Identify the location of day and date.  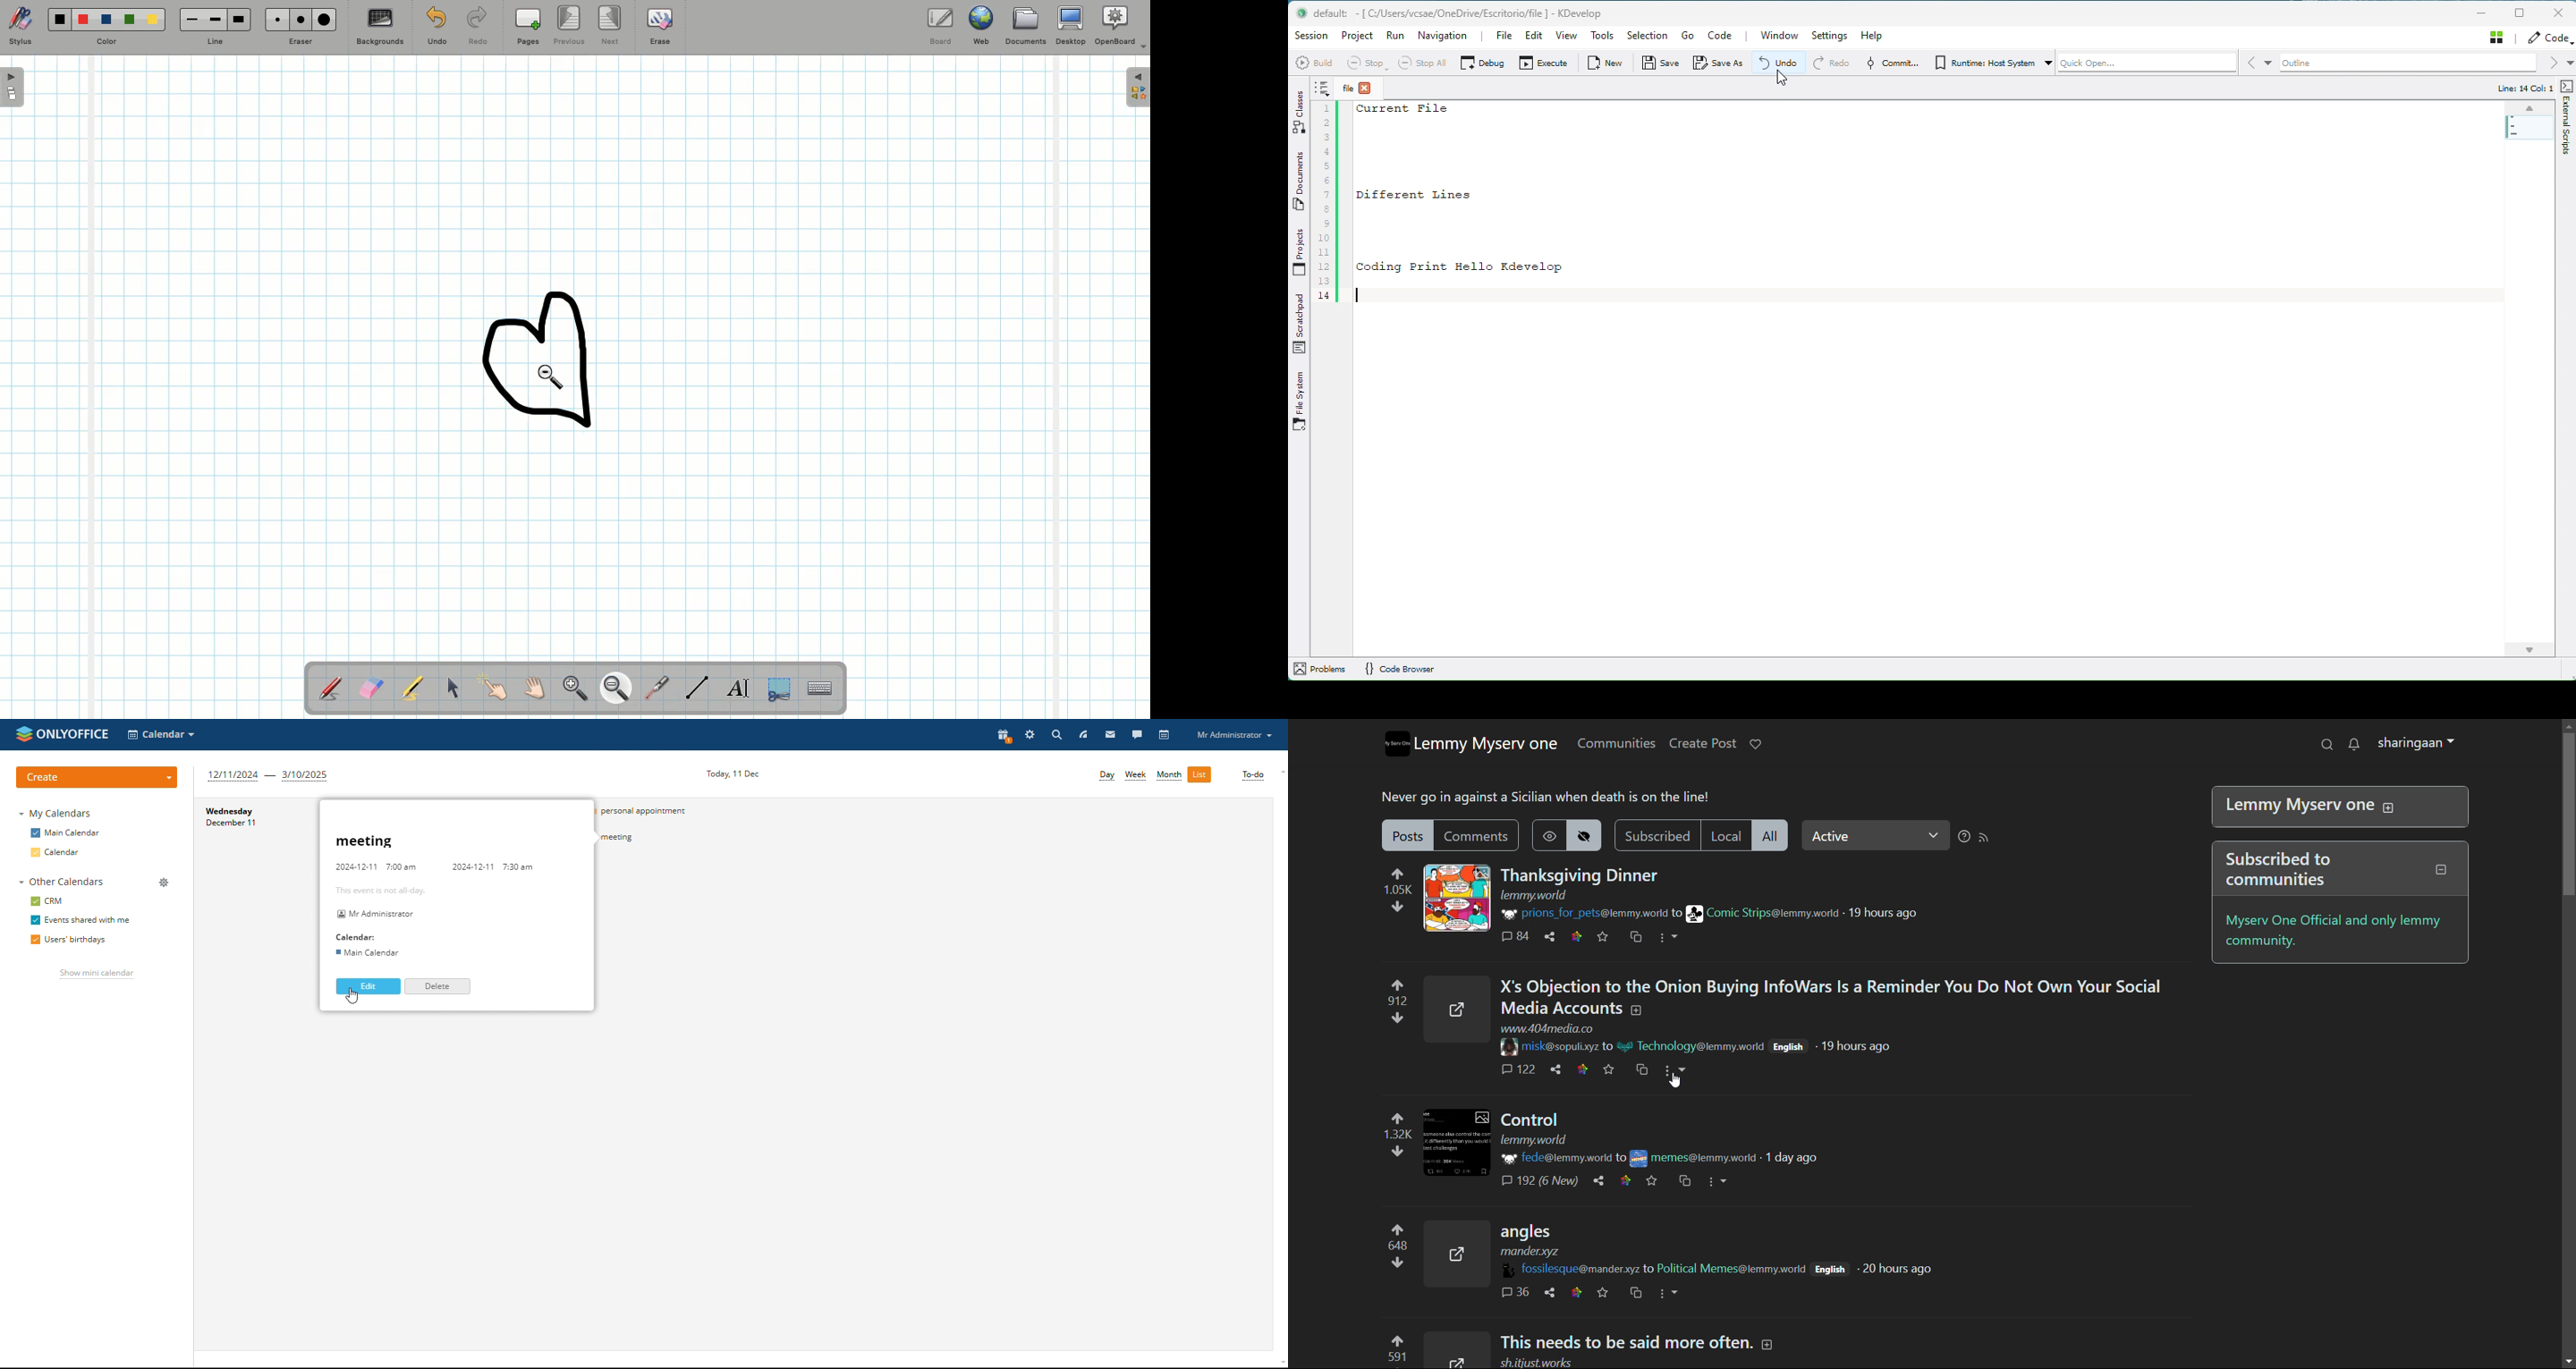
(250, 835).